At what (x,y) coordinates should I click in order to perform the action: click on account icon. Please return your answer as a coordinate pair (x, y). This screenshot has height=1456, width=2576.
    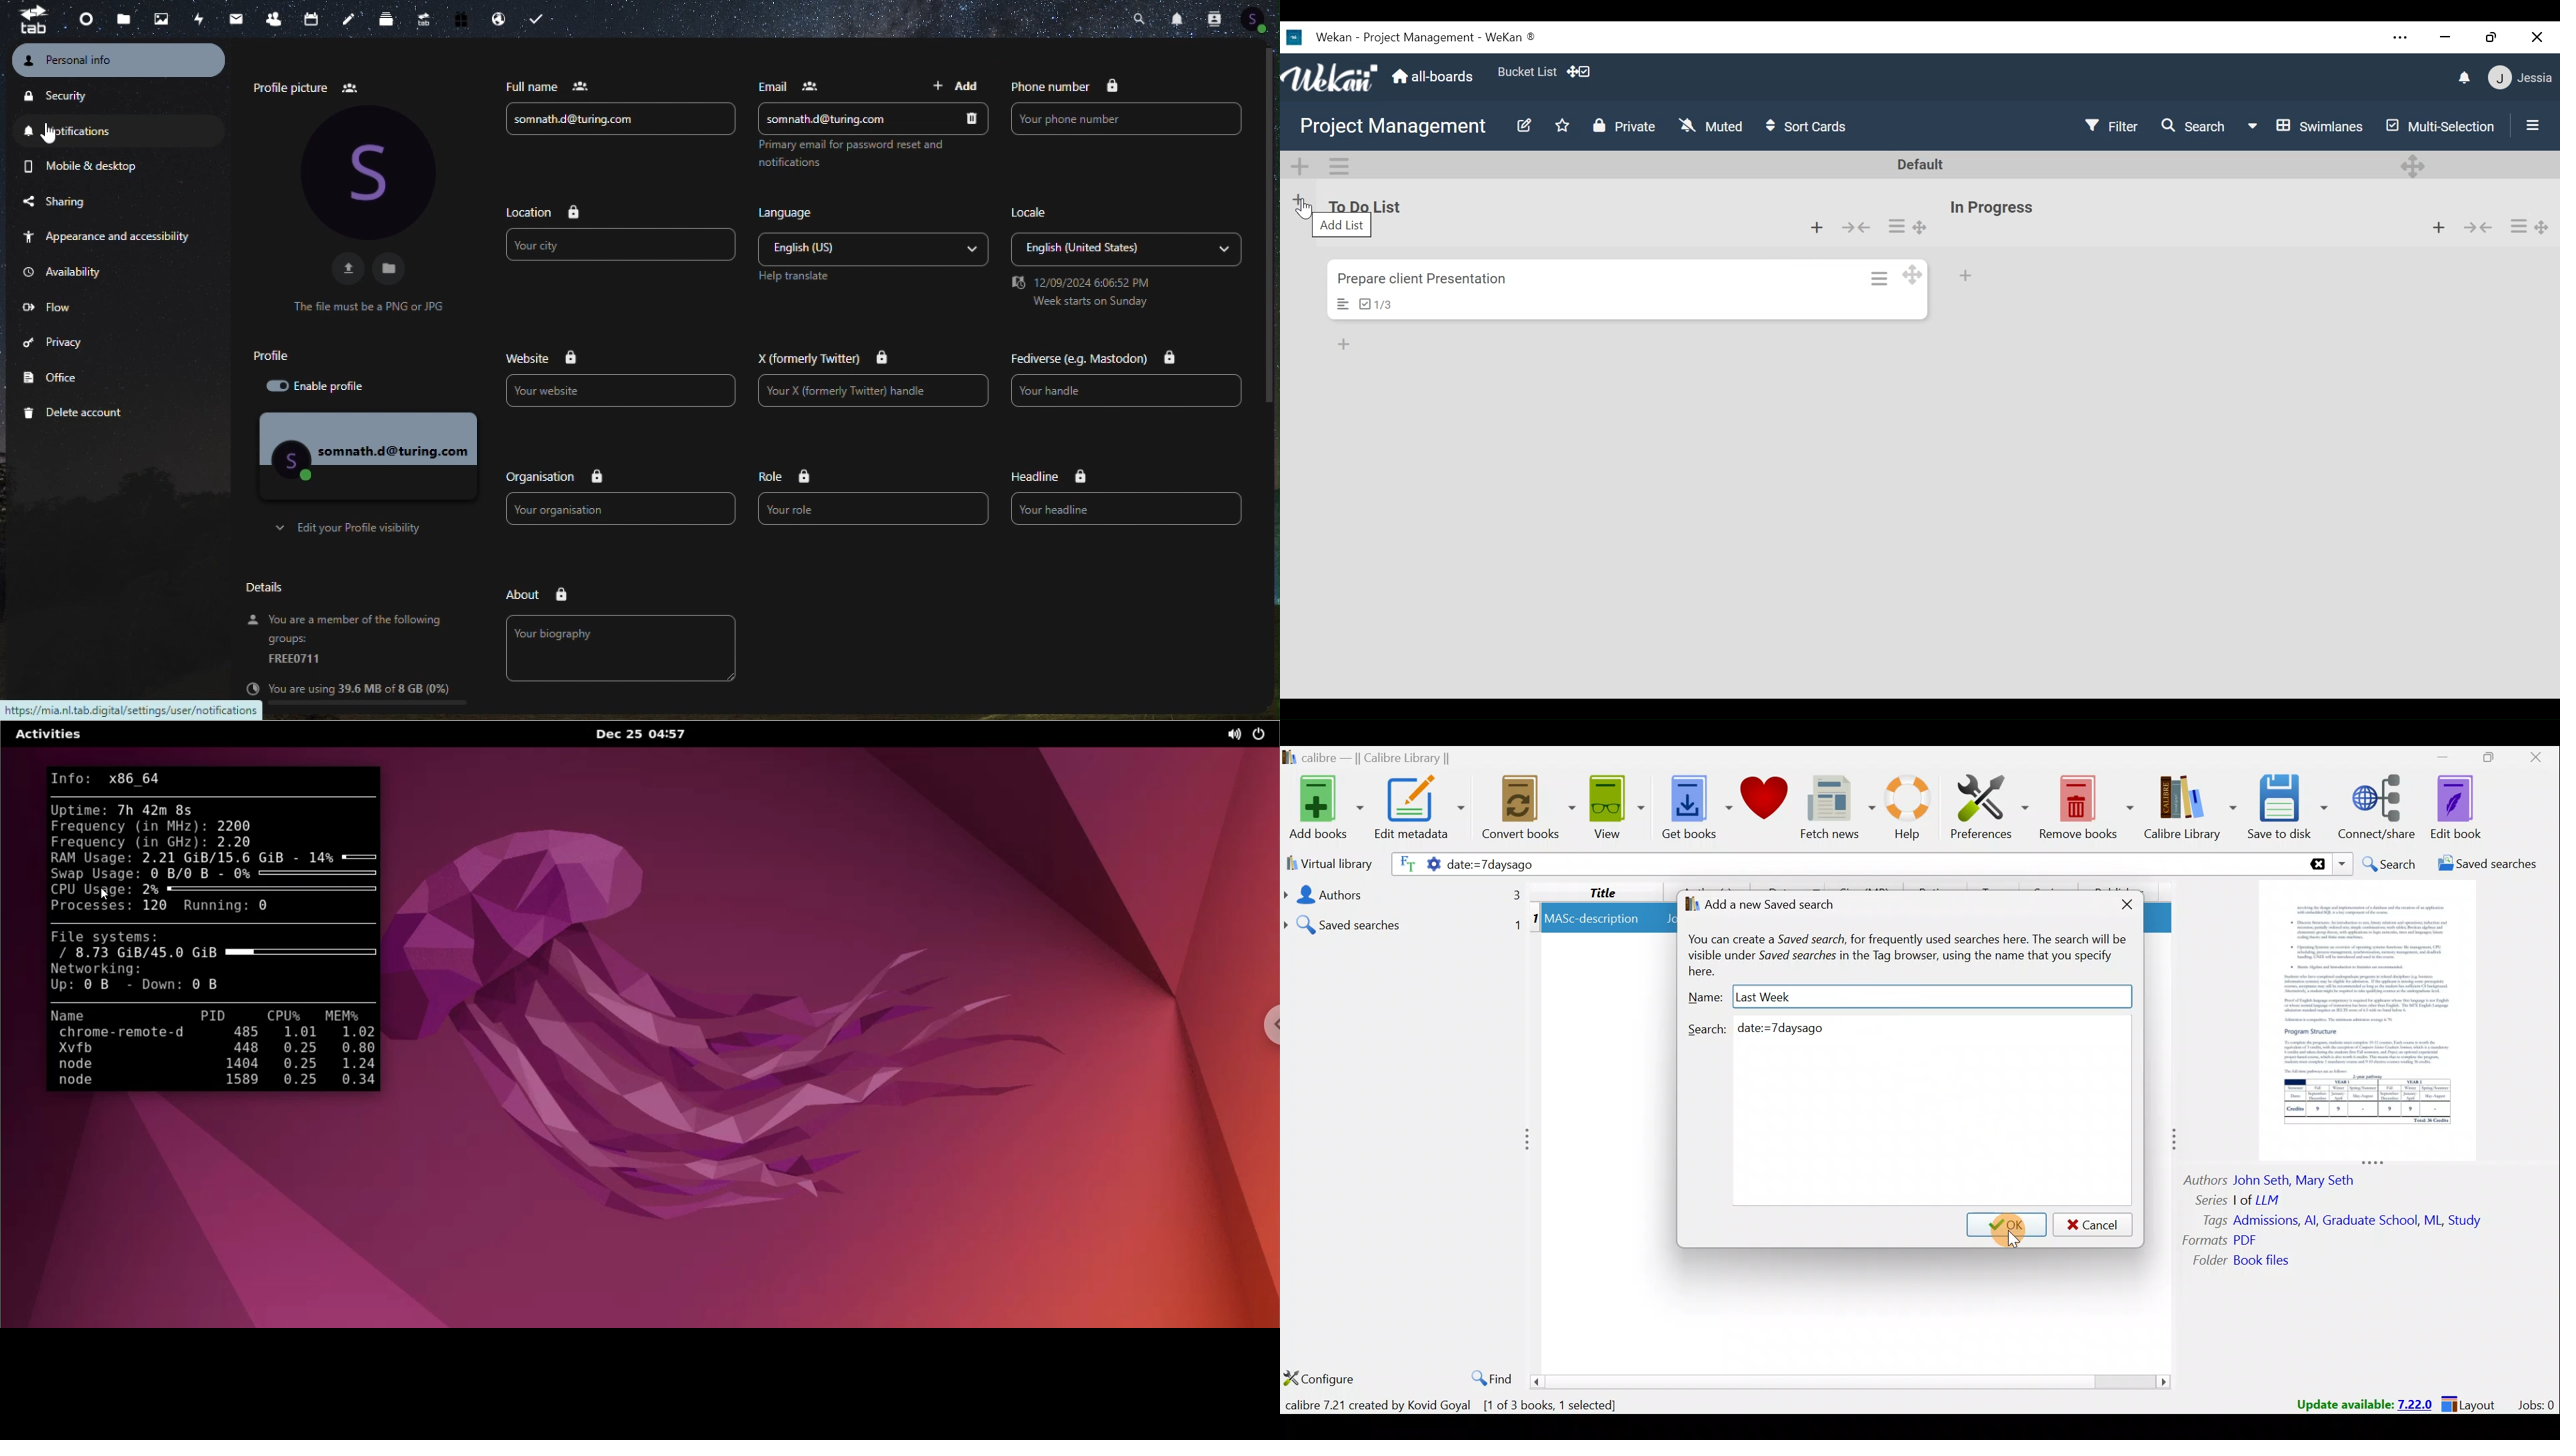
    Looking at the image, I should click on (1256, 21).